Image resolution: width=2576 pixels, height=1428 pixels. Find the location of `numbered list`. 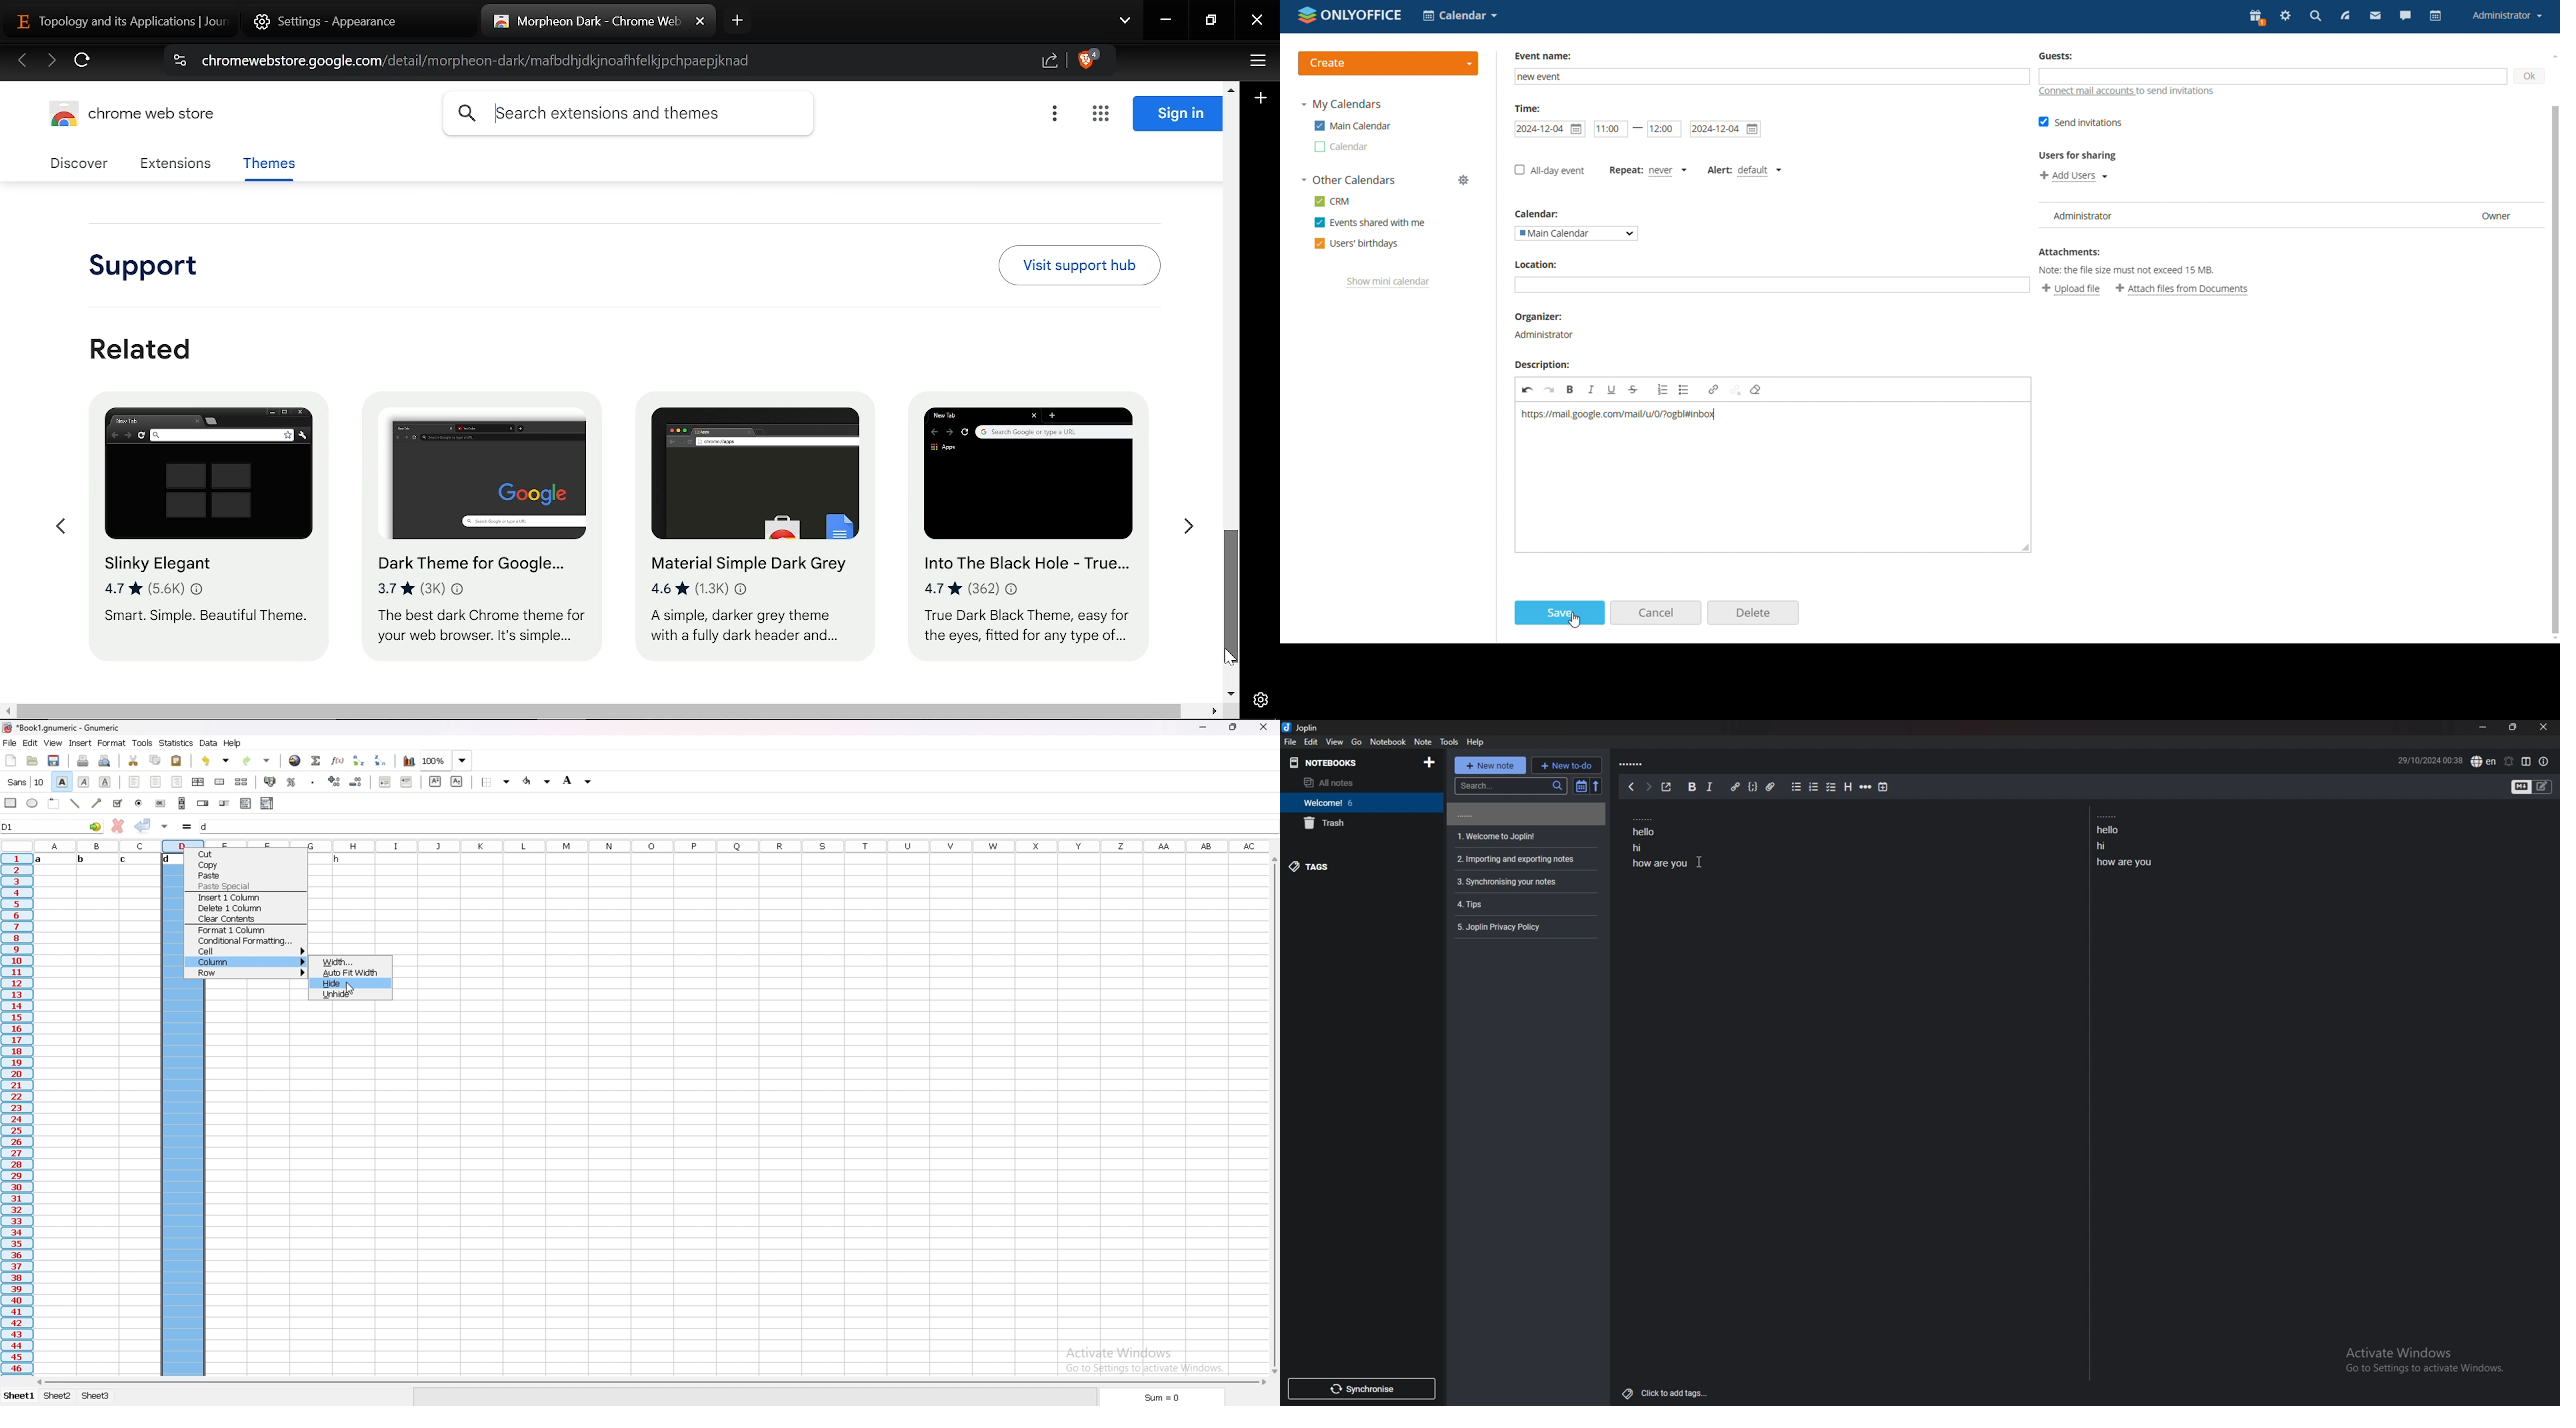

numbered list is located at coordinates (1814, 787).